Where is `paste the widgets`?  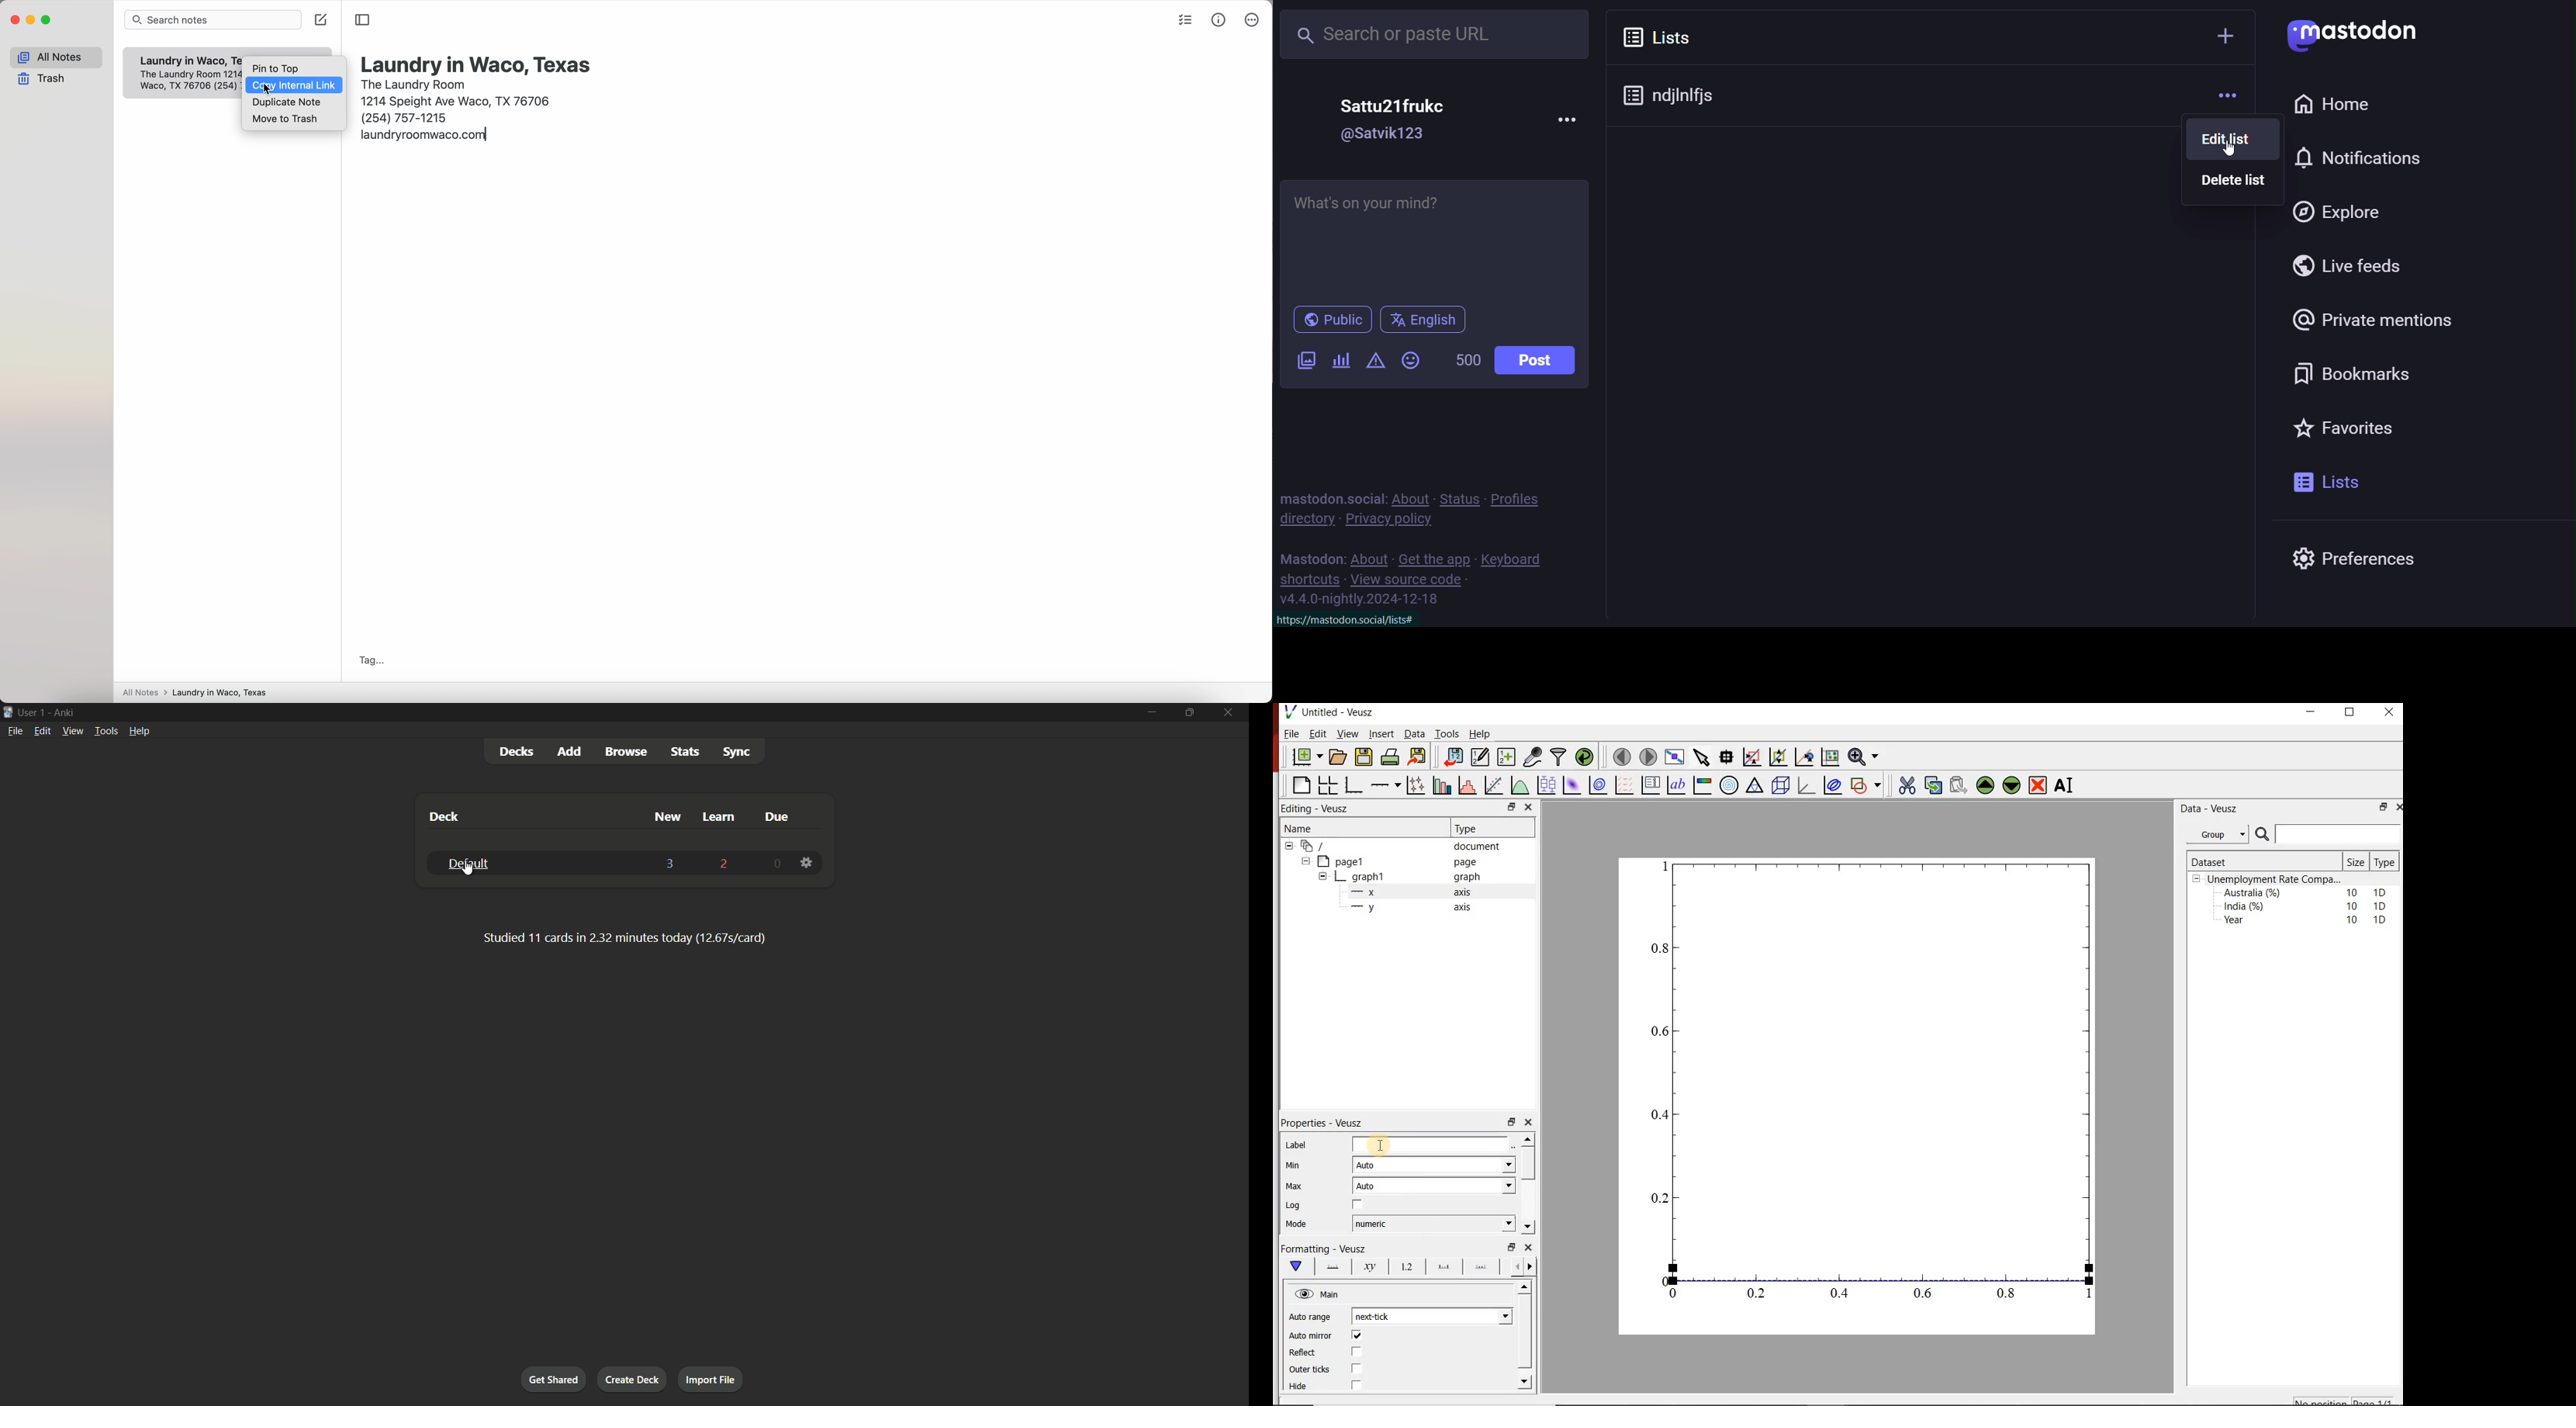 paste the widgets is located at coordinates (1959, 785).